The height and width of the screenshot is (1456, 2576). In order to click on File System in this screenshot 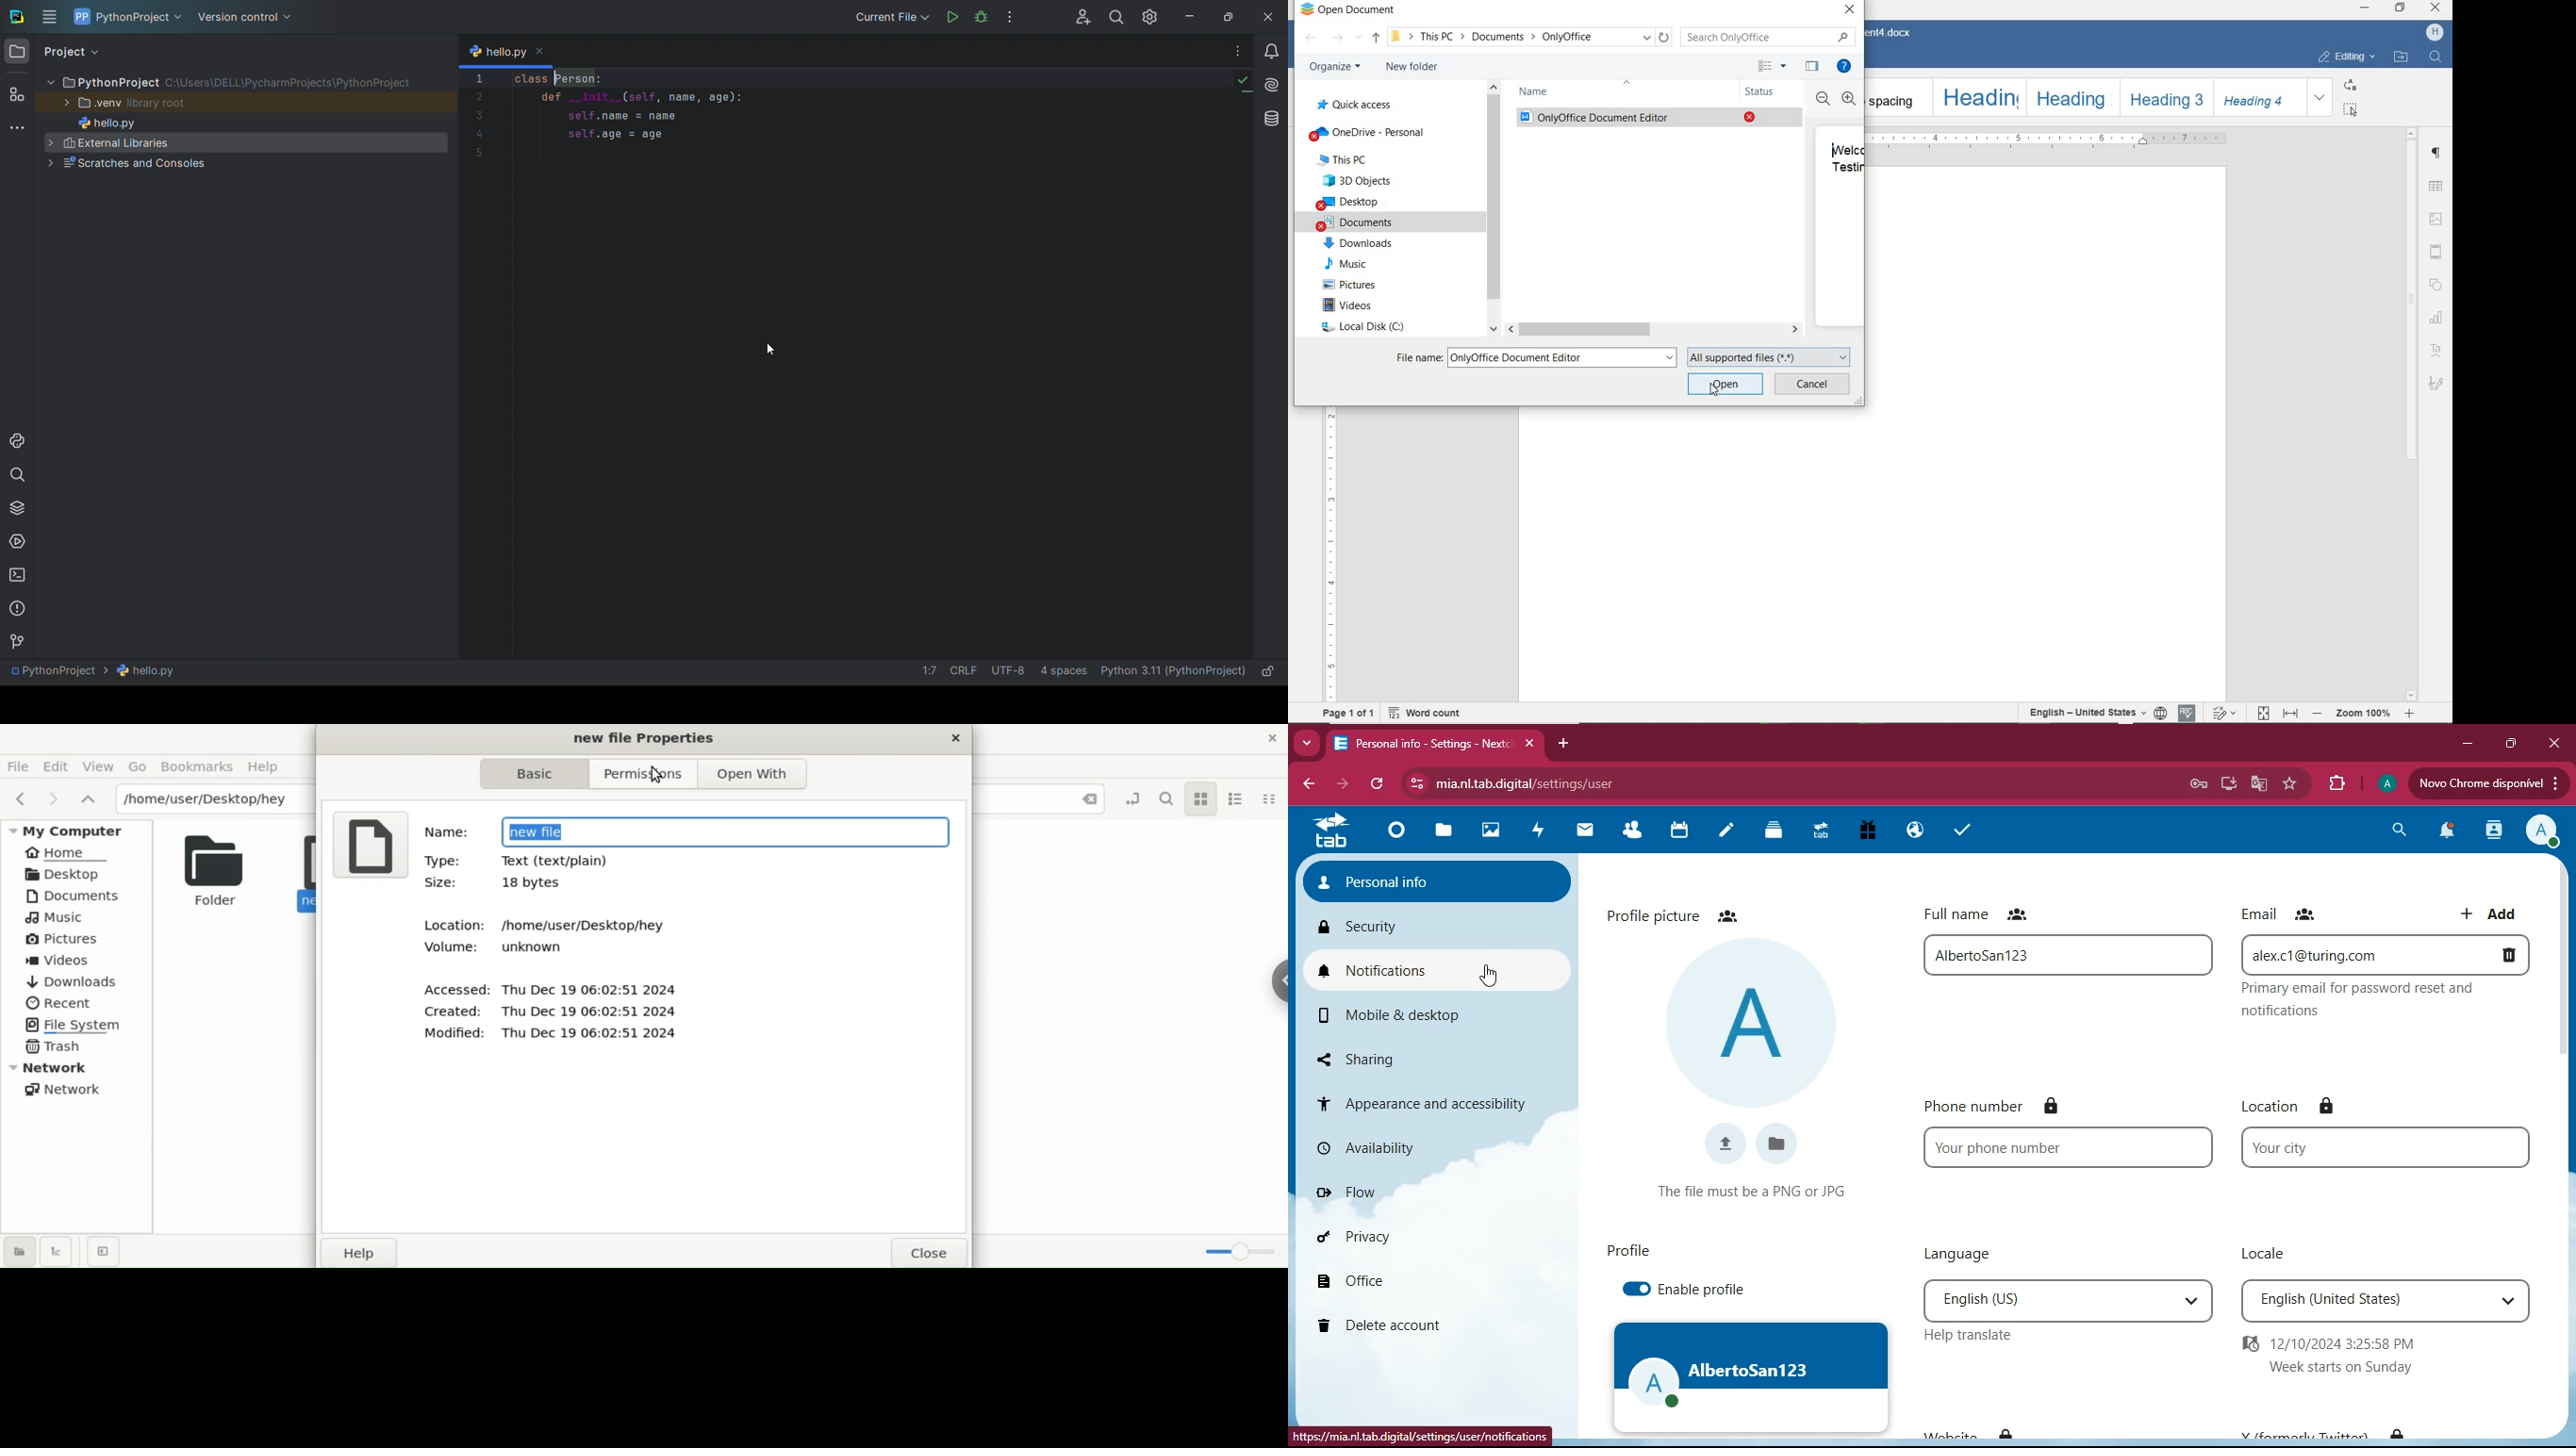, I will do `click(78, 1024)`.